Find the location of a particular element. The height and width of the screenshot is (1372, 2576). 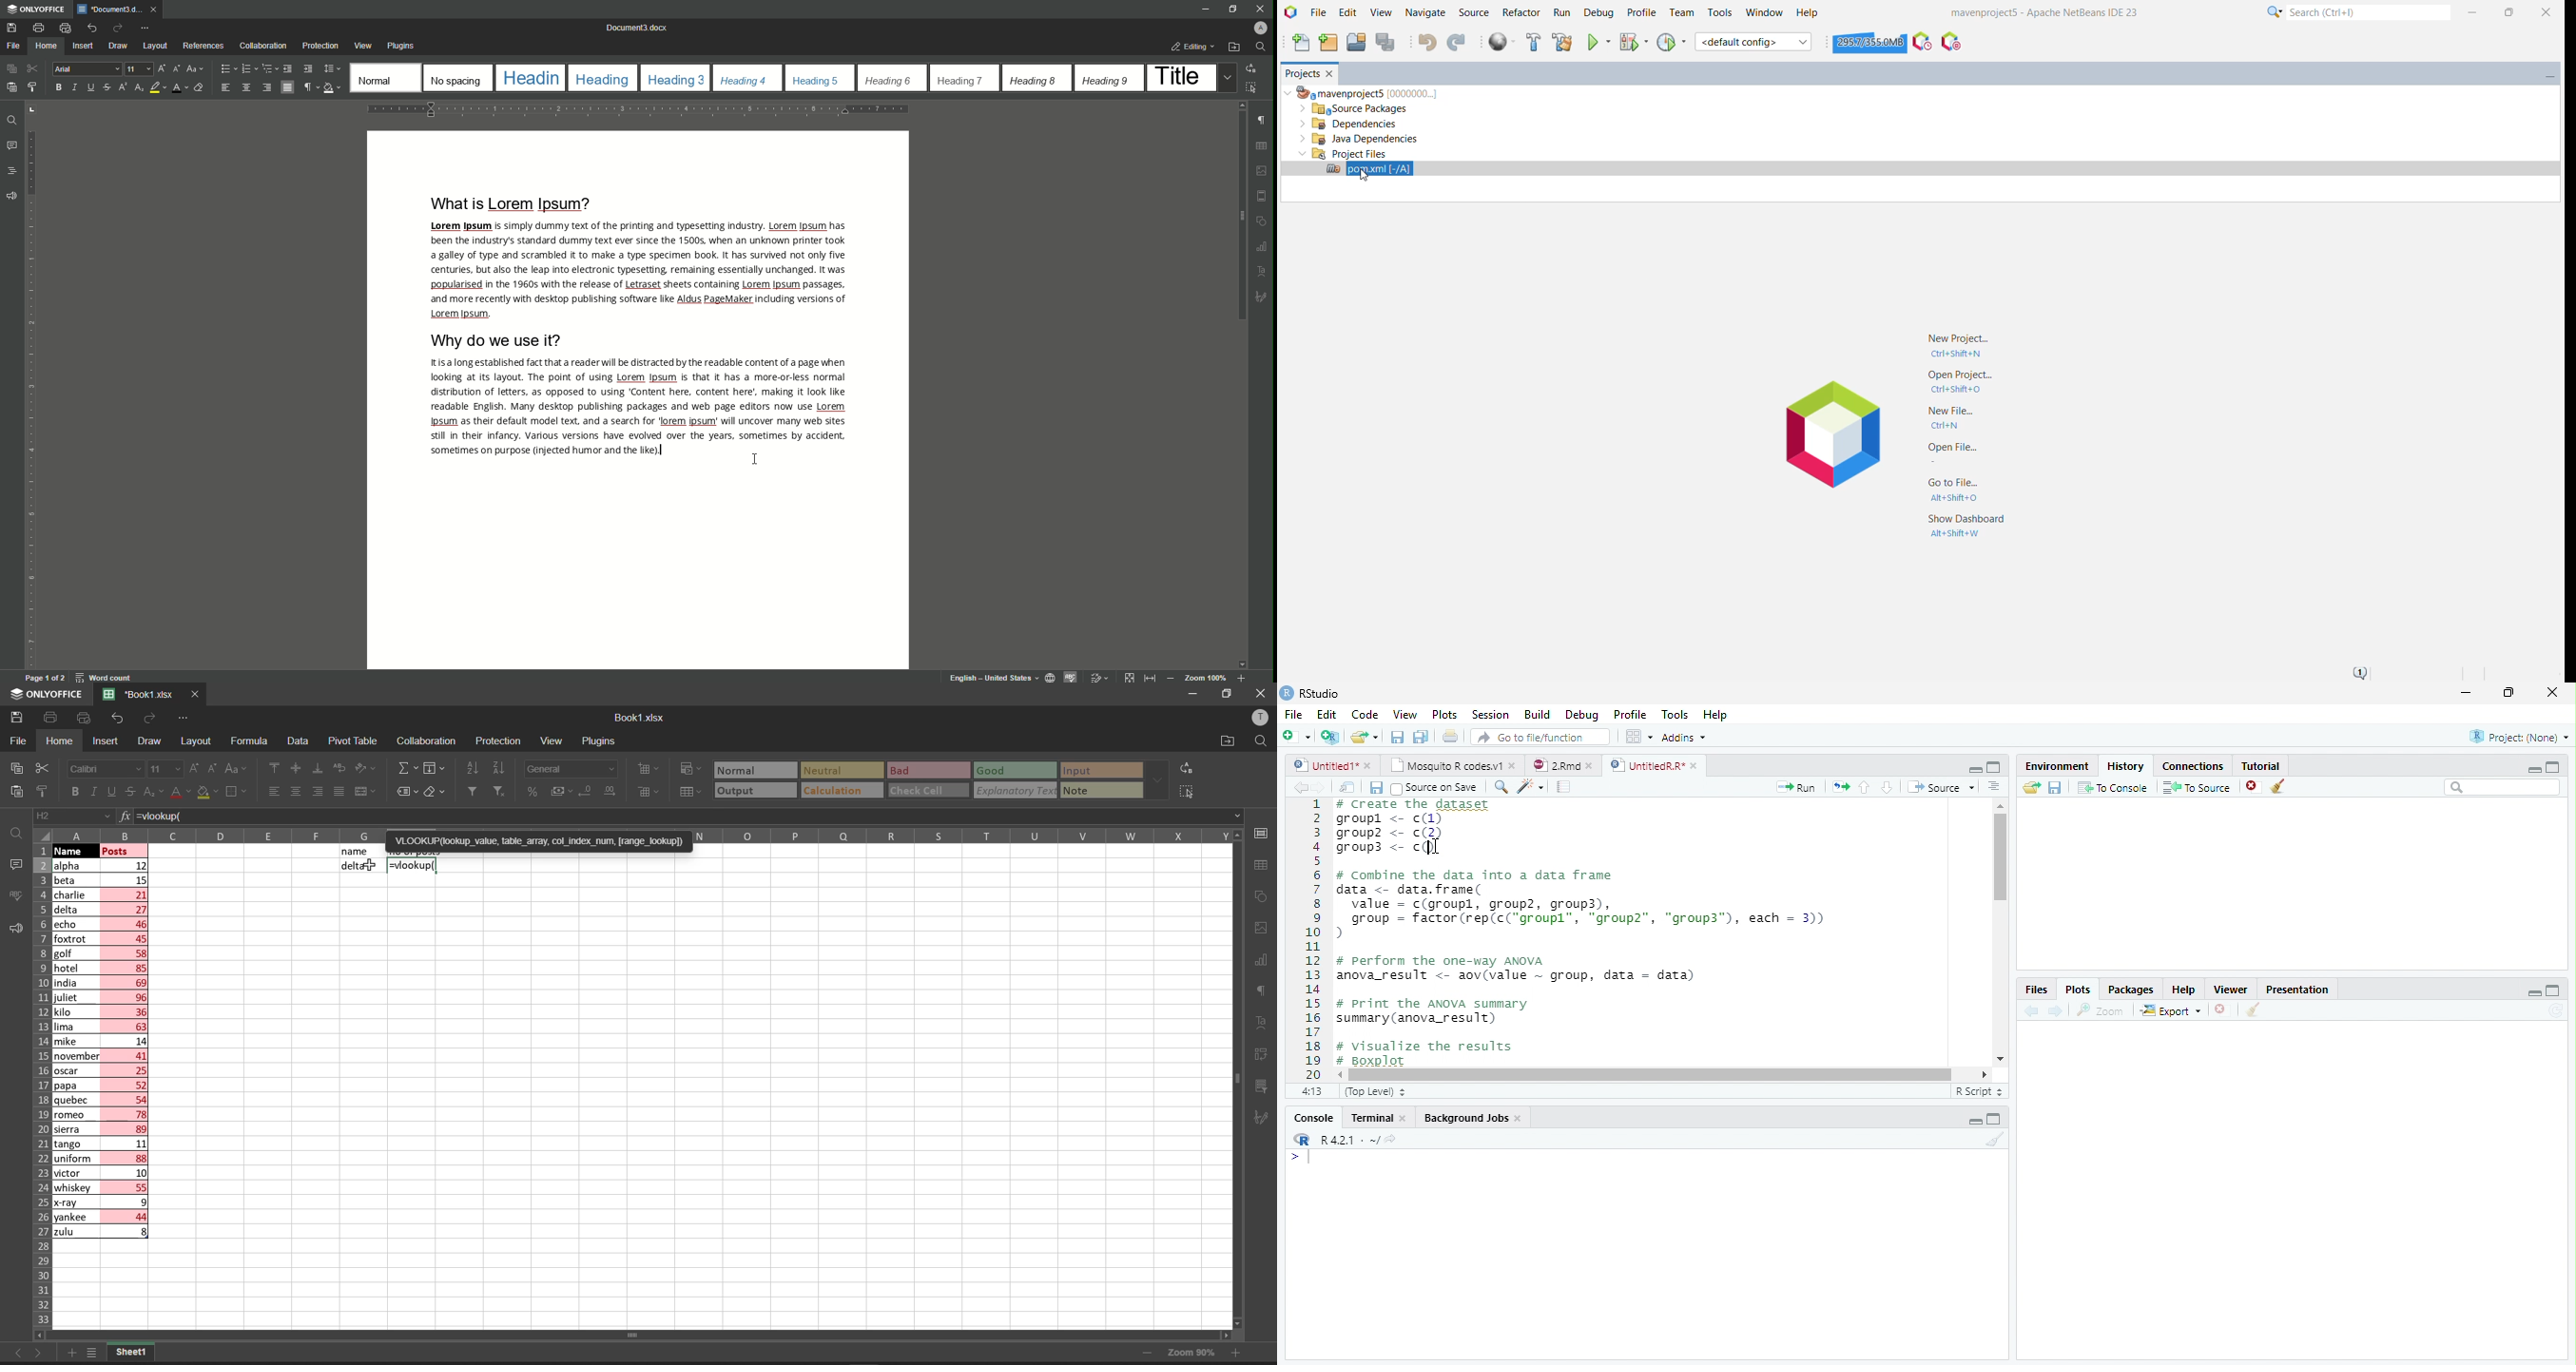

Top level is located at coordinates (1378, 1092).